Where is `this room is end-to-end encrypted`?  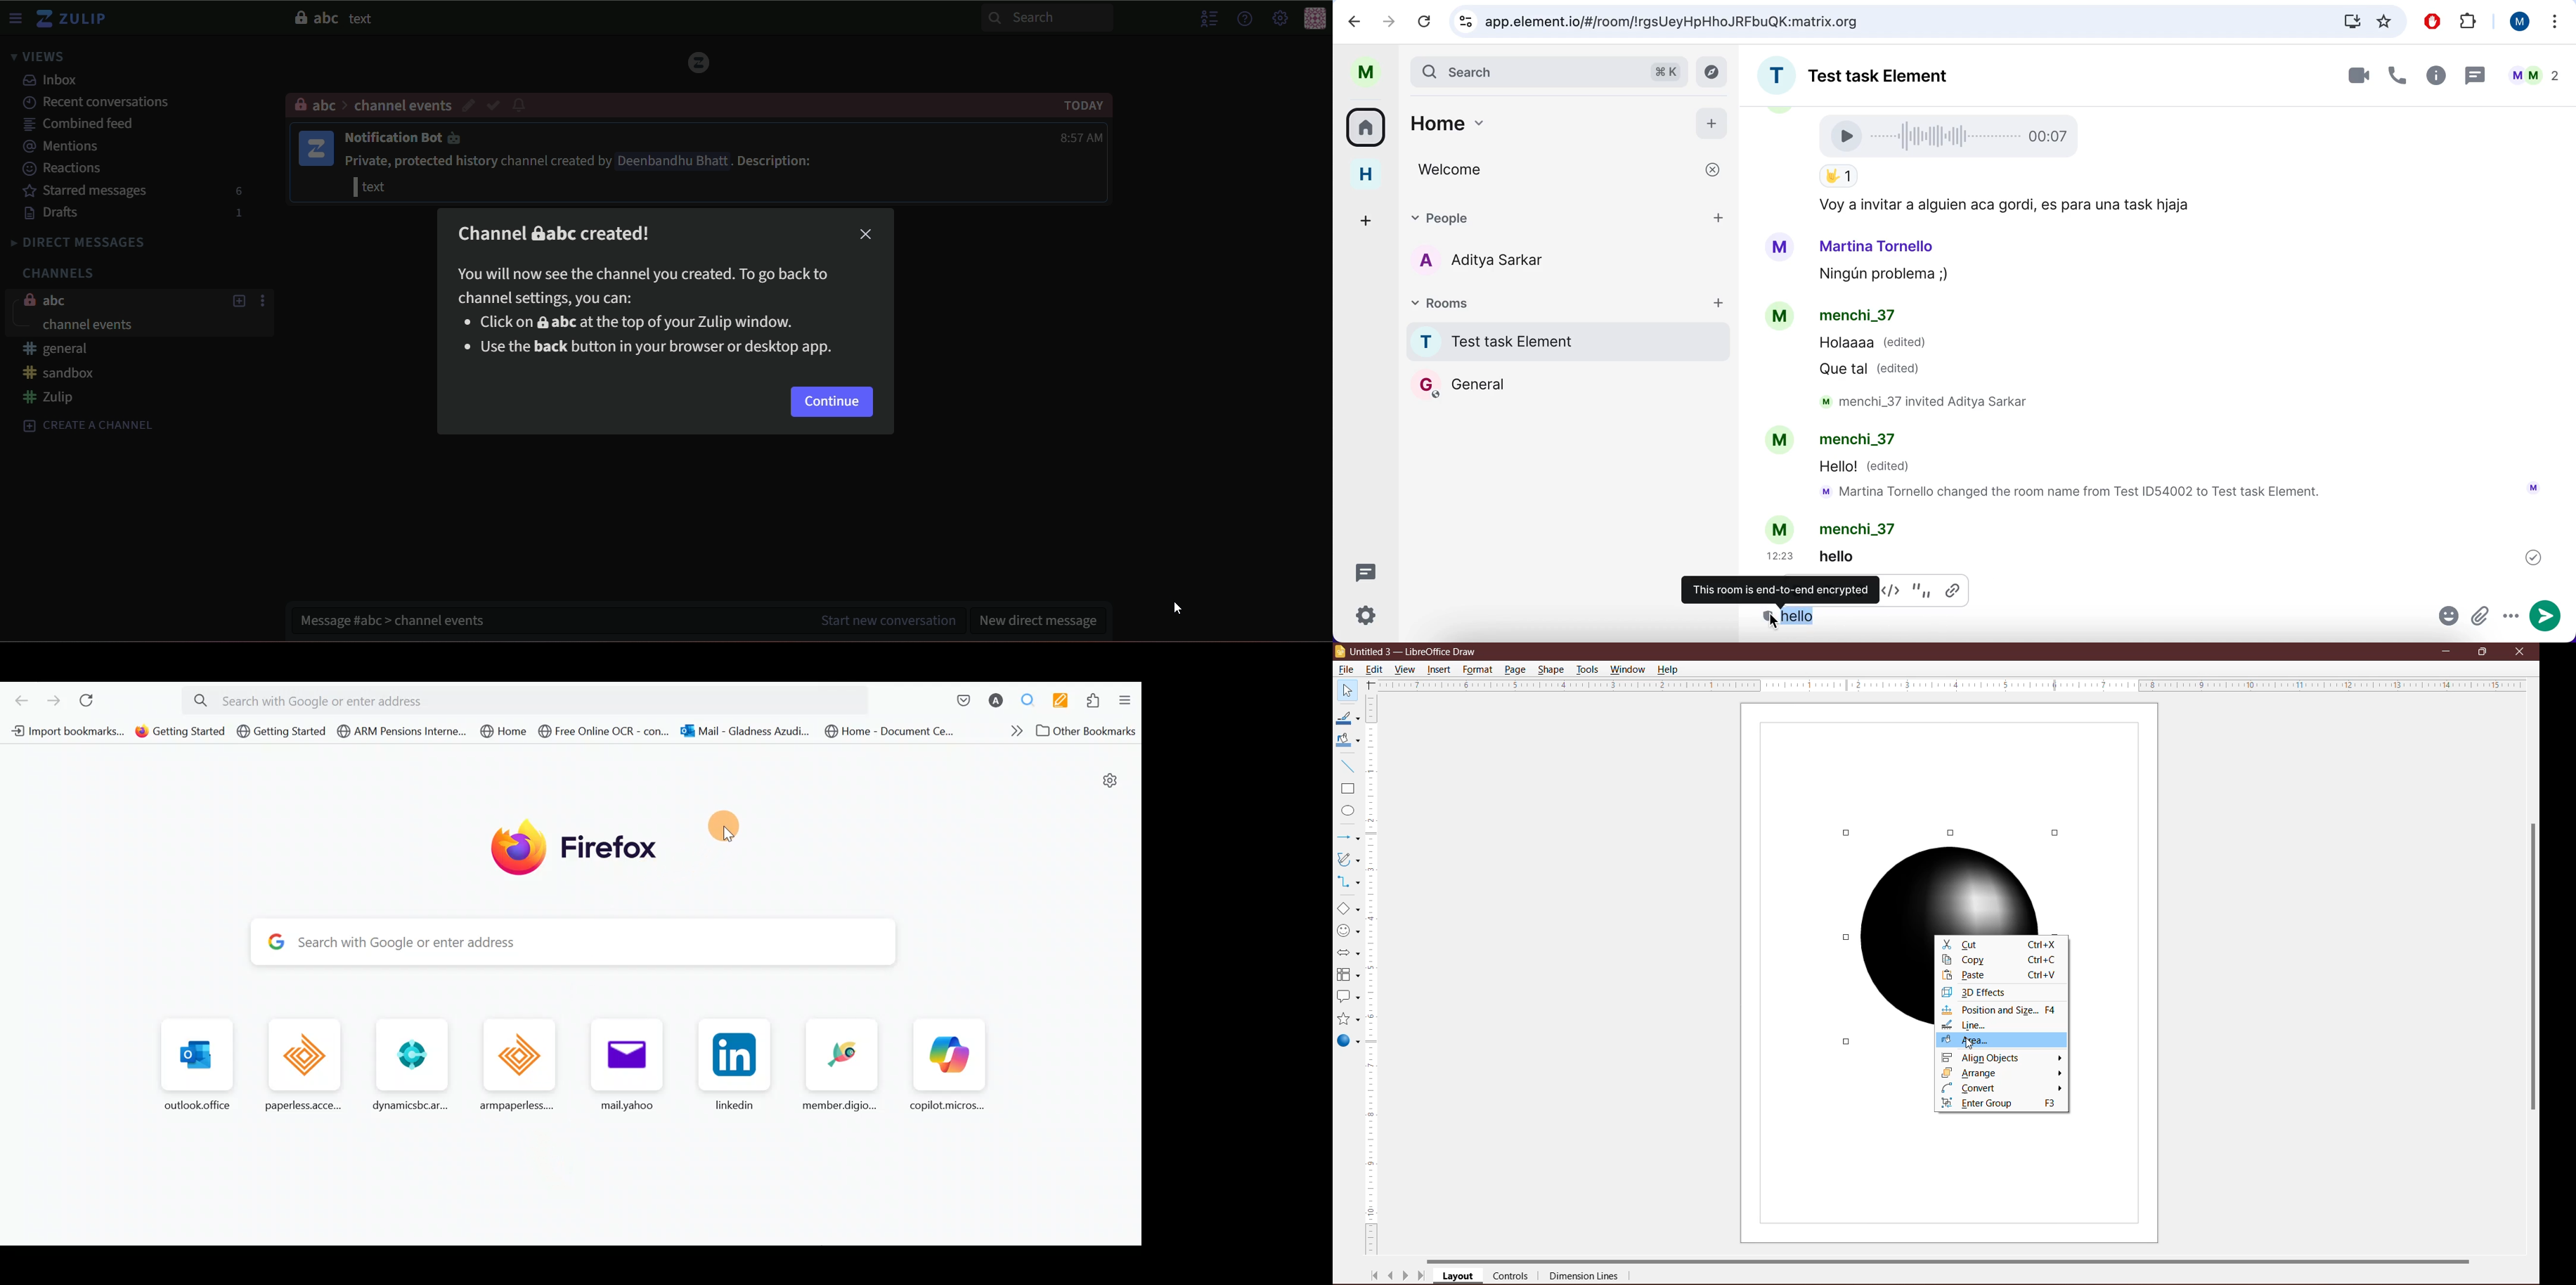 this room is end-to-end encrypted is located at coordinates (1777, 586).